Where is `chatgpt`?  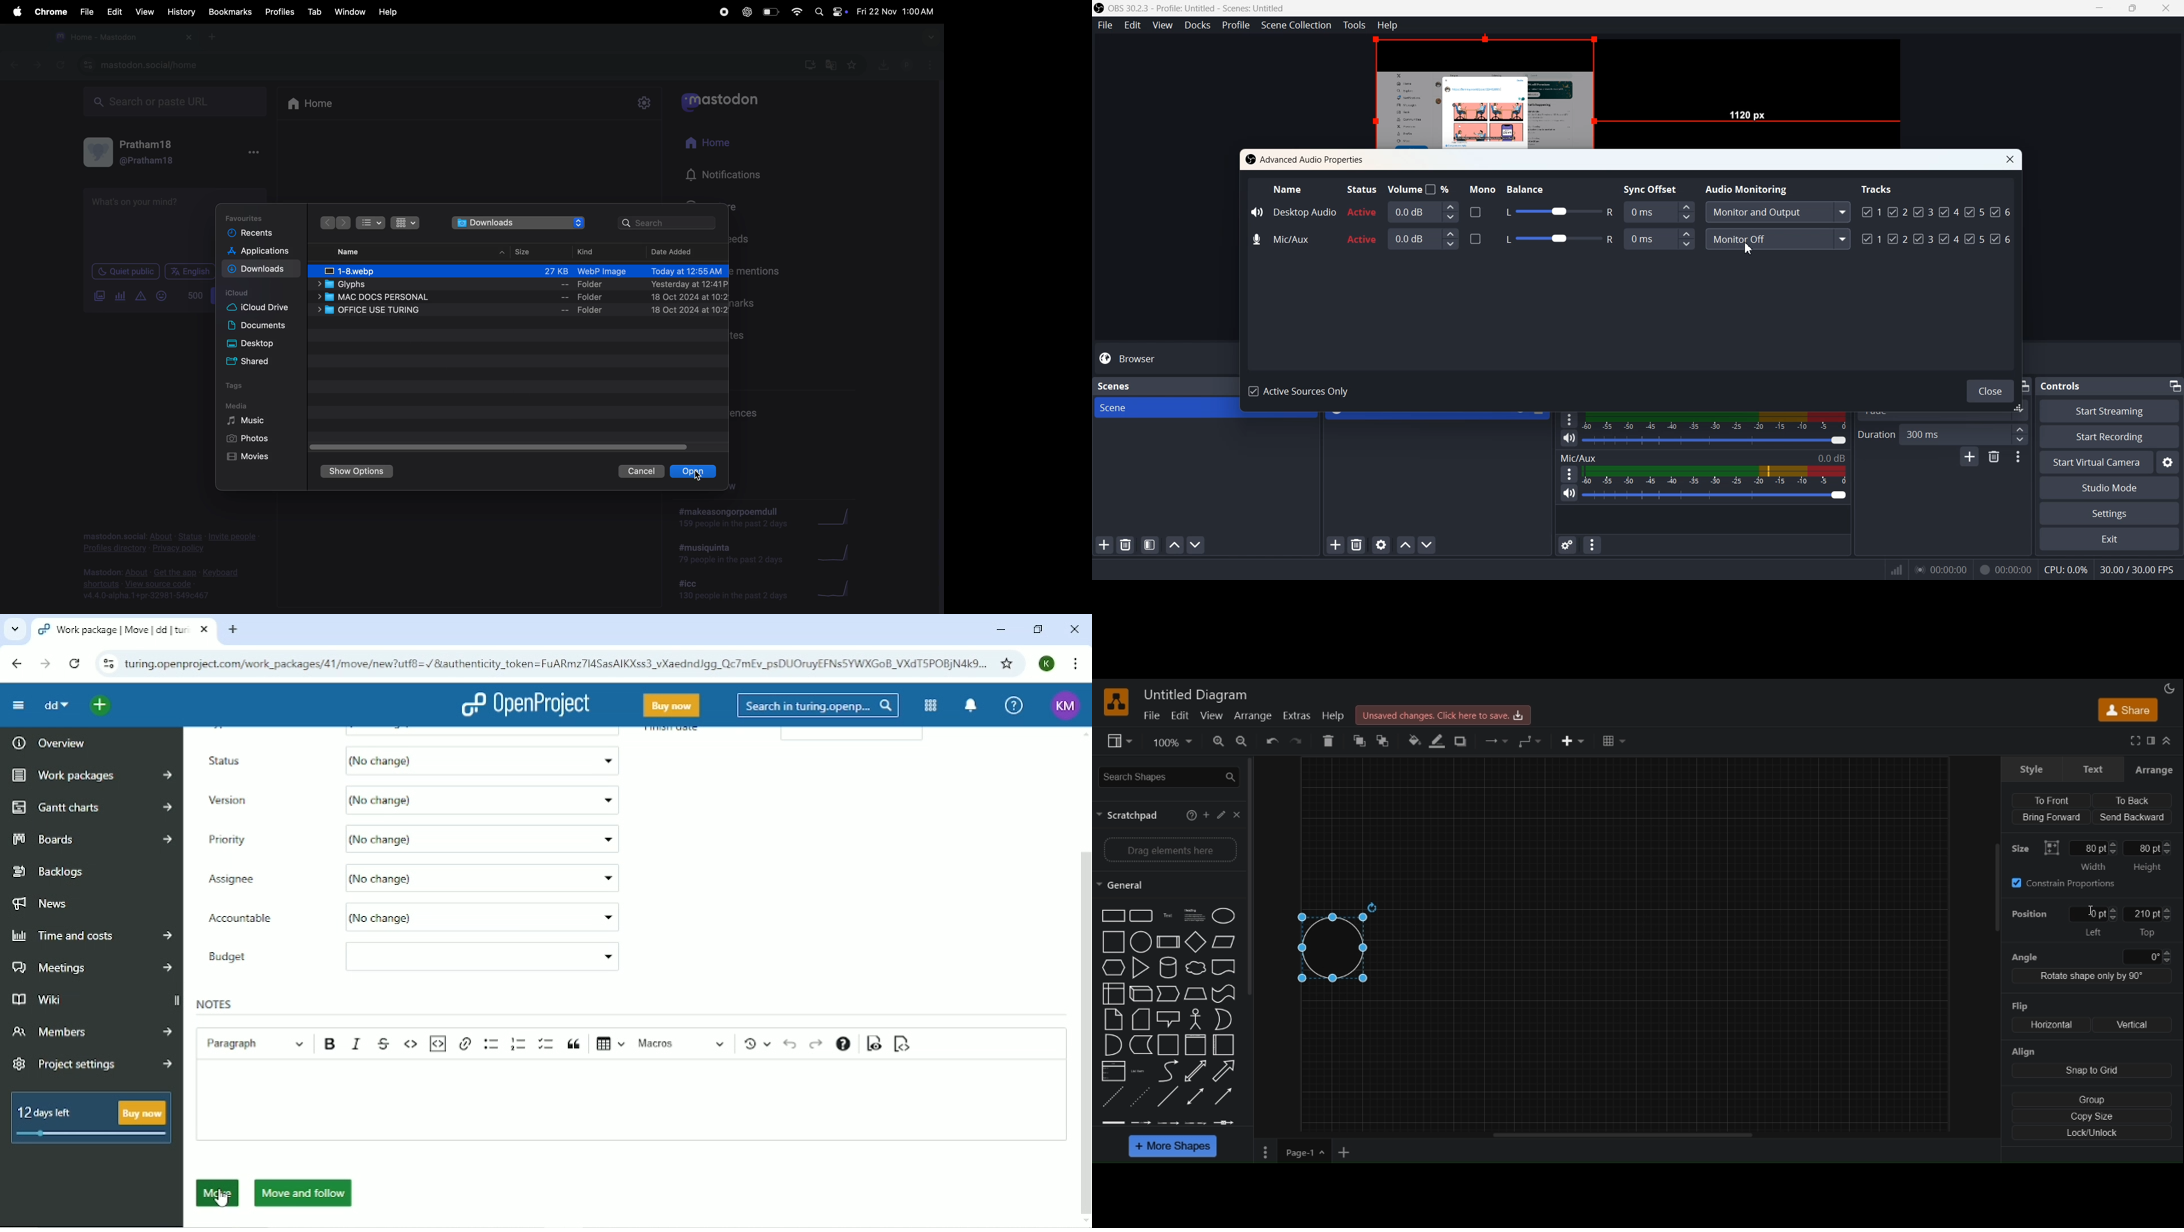
chatgpt is located at coordinates (747, 12).